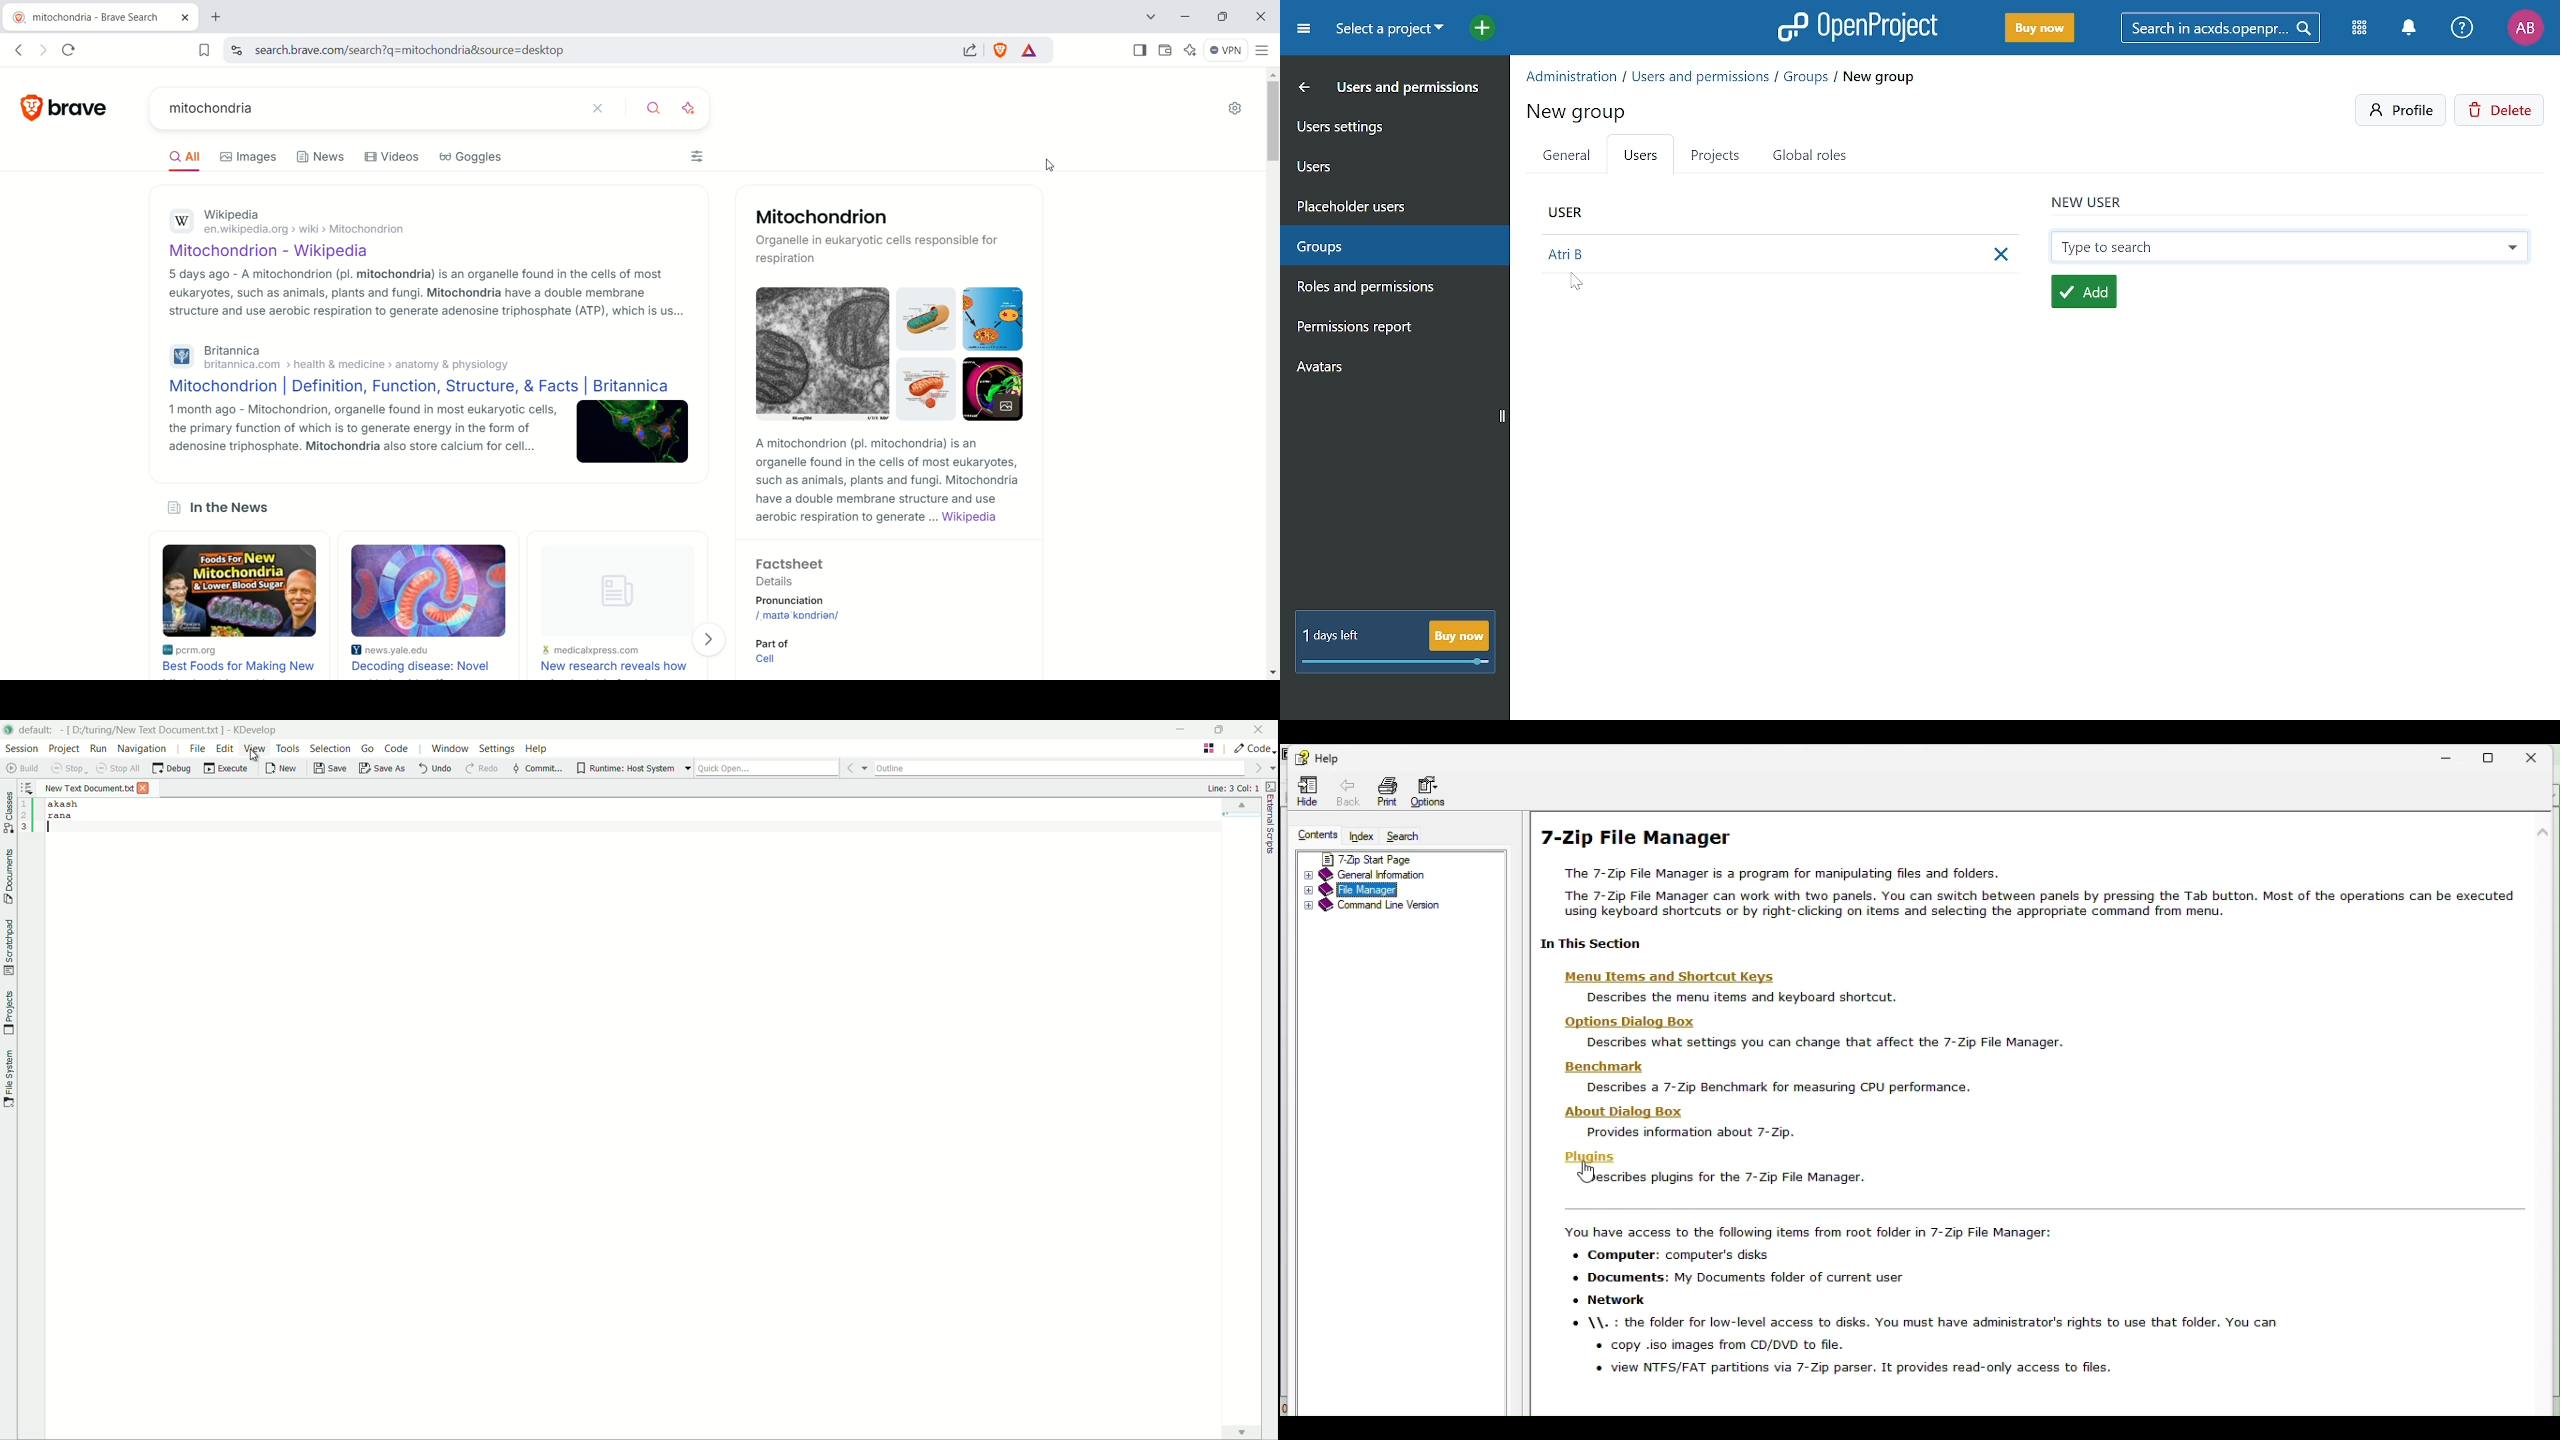 This screenshot has height=1456, width=2576. What do you see at coordinates (1314, 755) in the screenshot?
I see `help` at bounding box center [1314, 755].